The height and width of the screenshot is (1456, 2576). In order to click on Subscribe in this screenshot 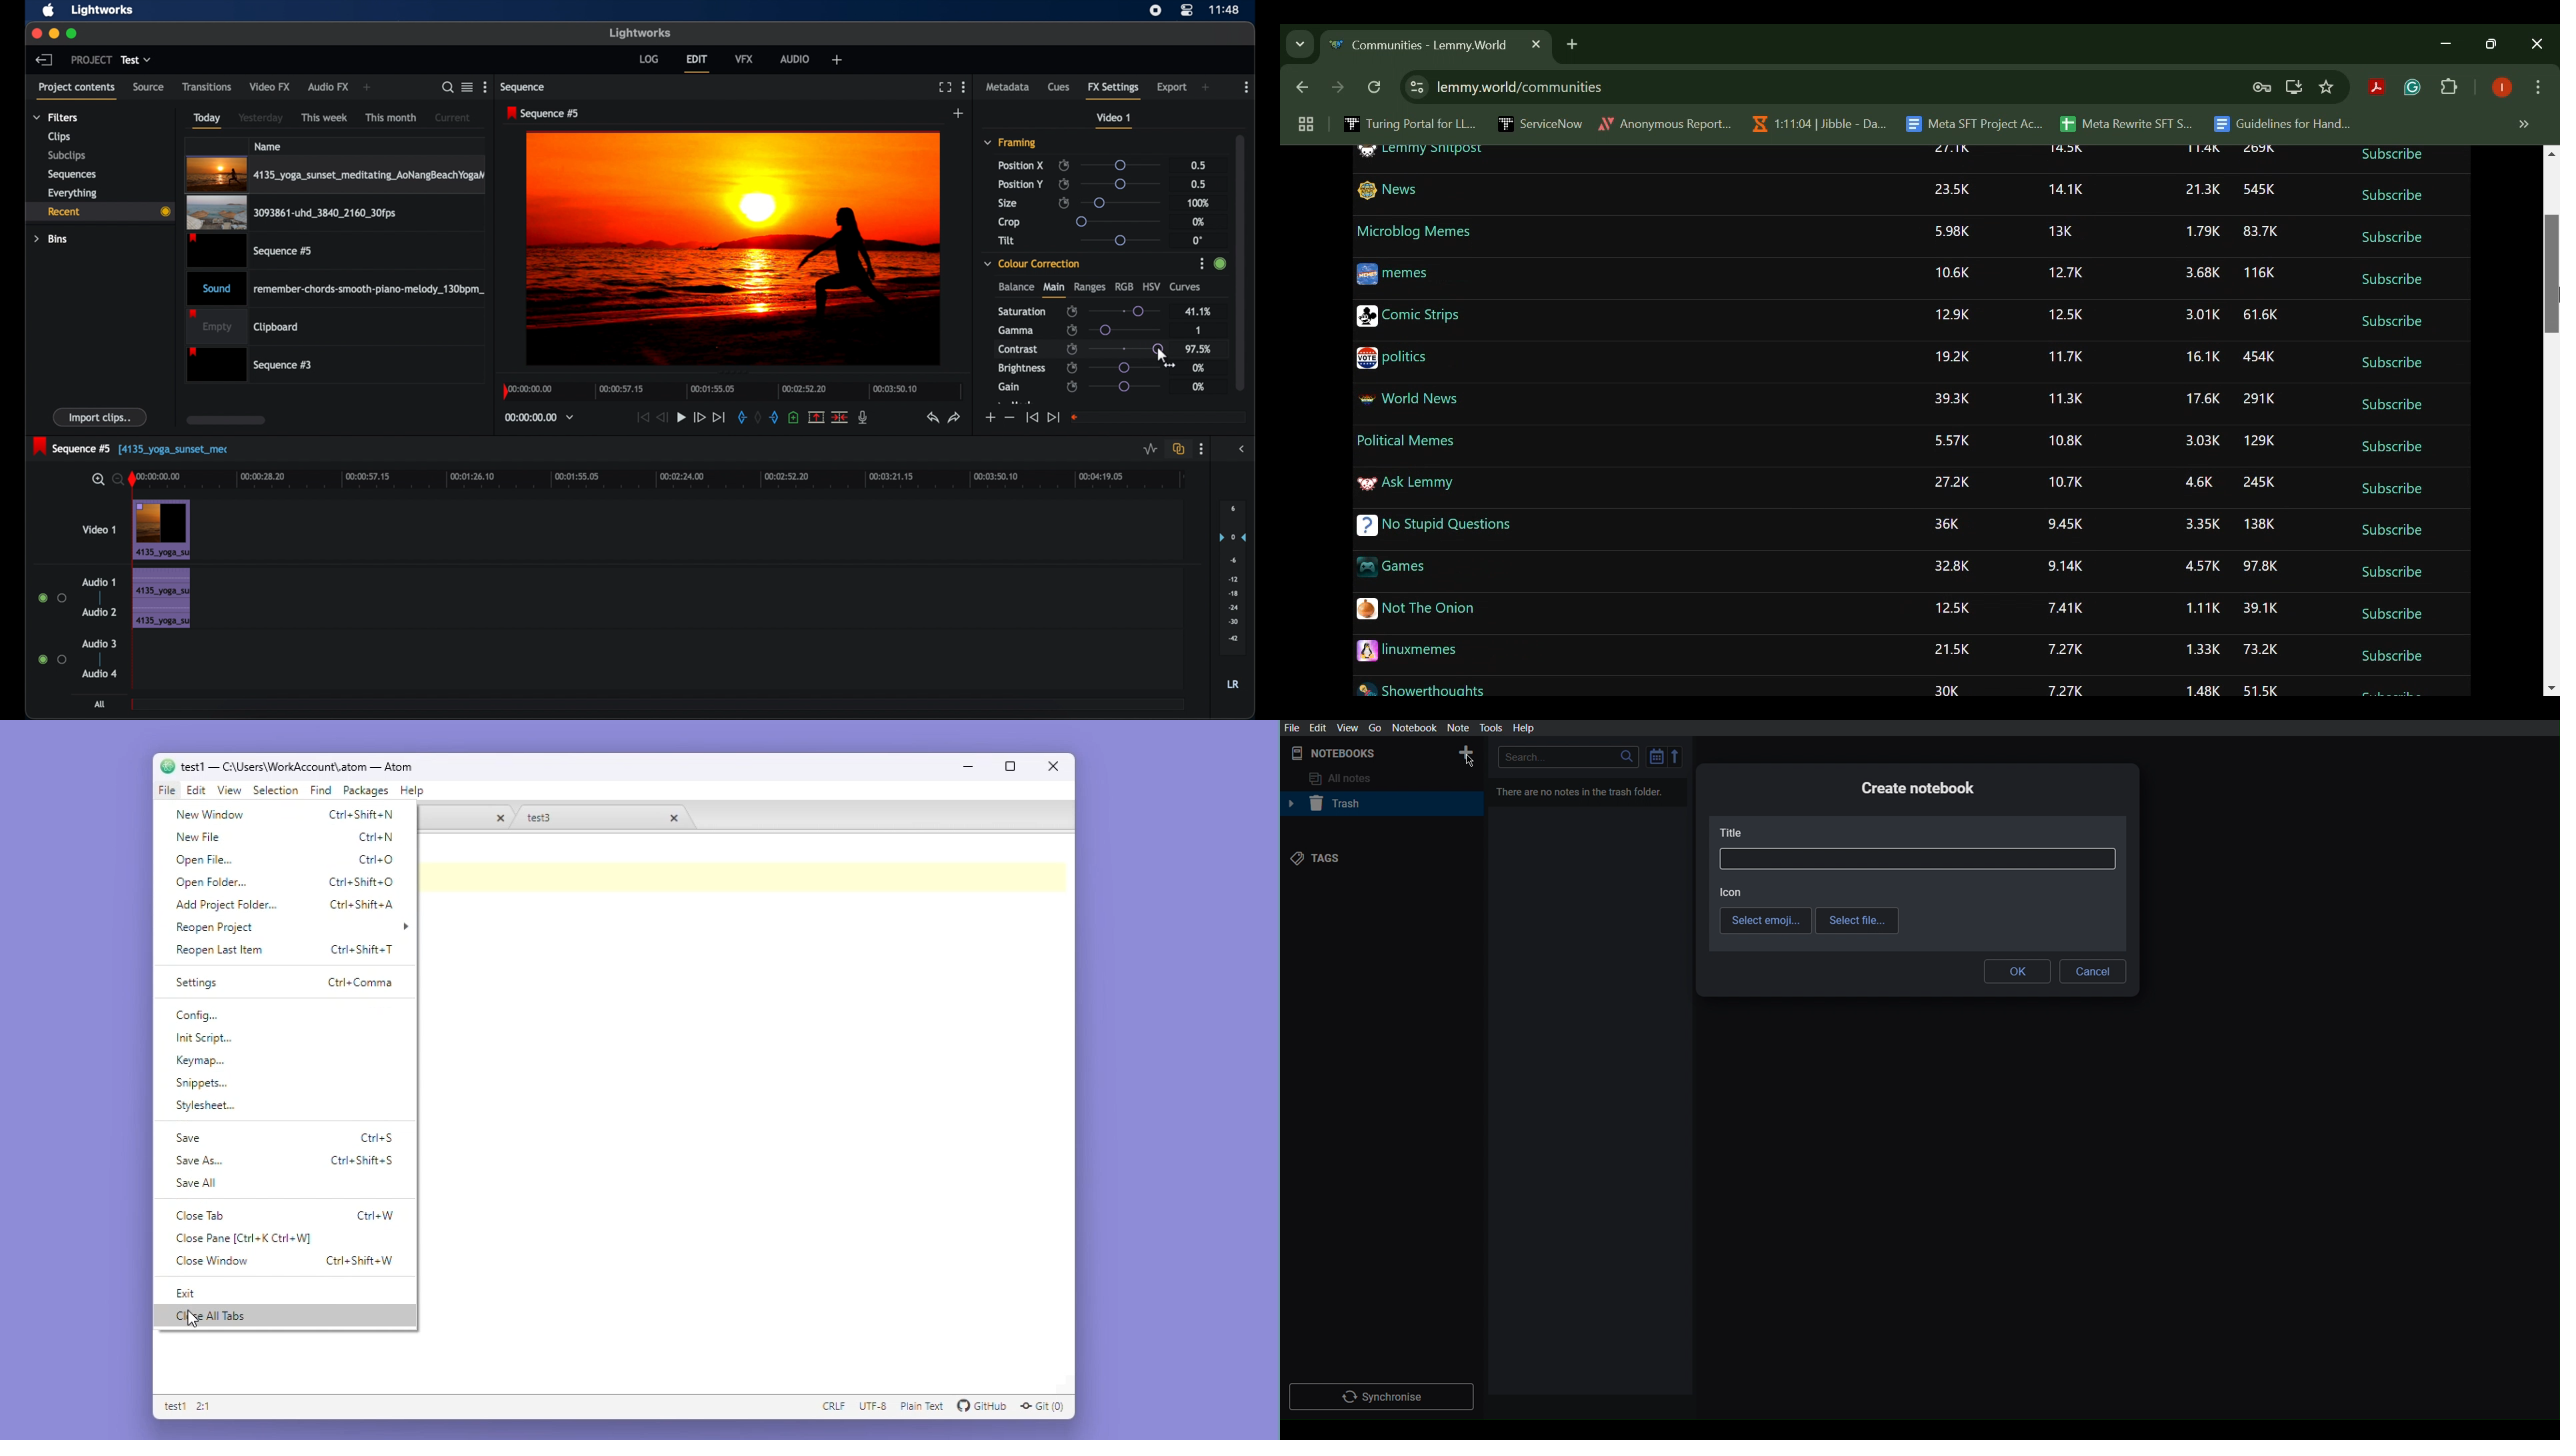, I will do `click(2390, 156)`.